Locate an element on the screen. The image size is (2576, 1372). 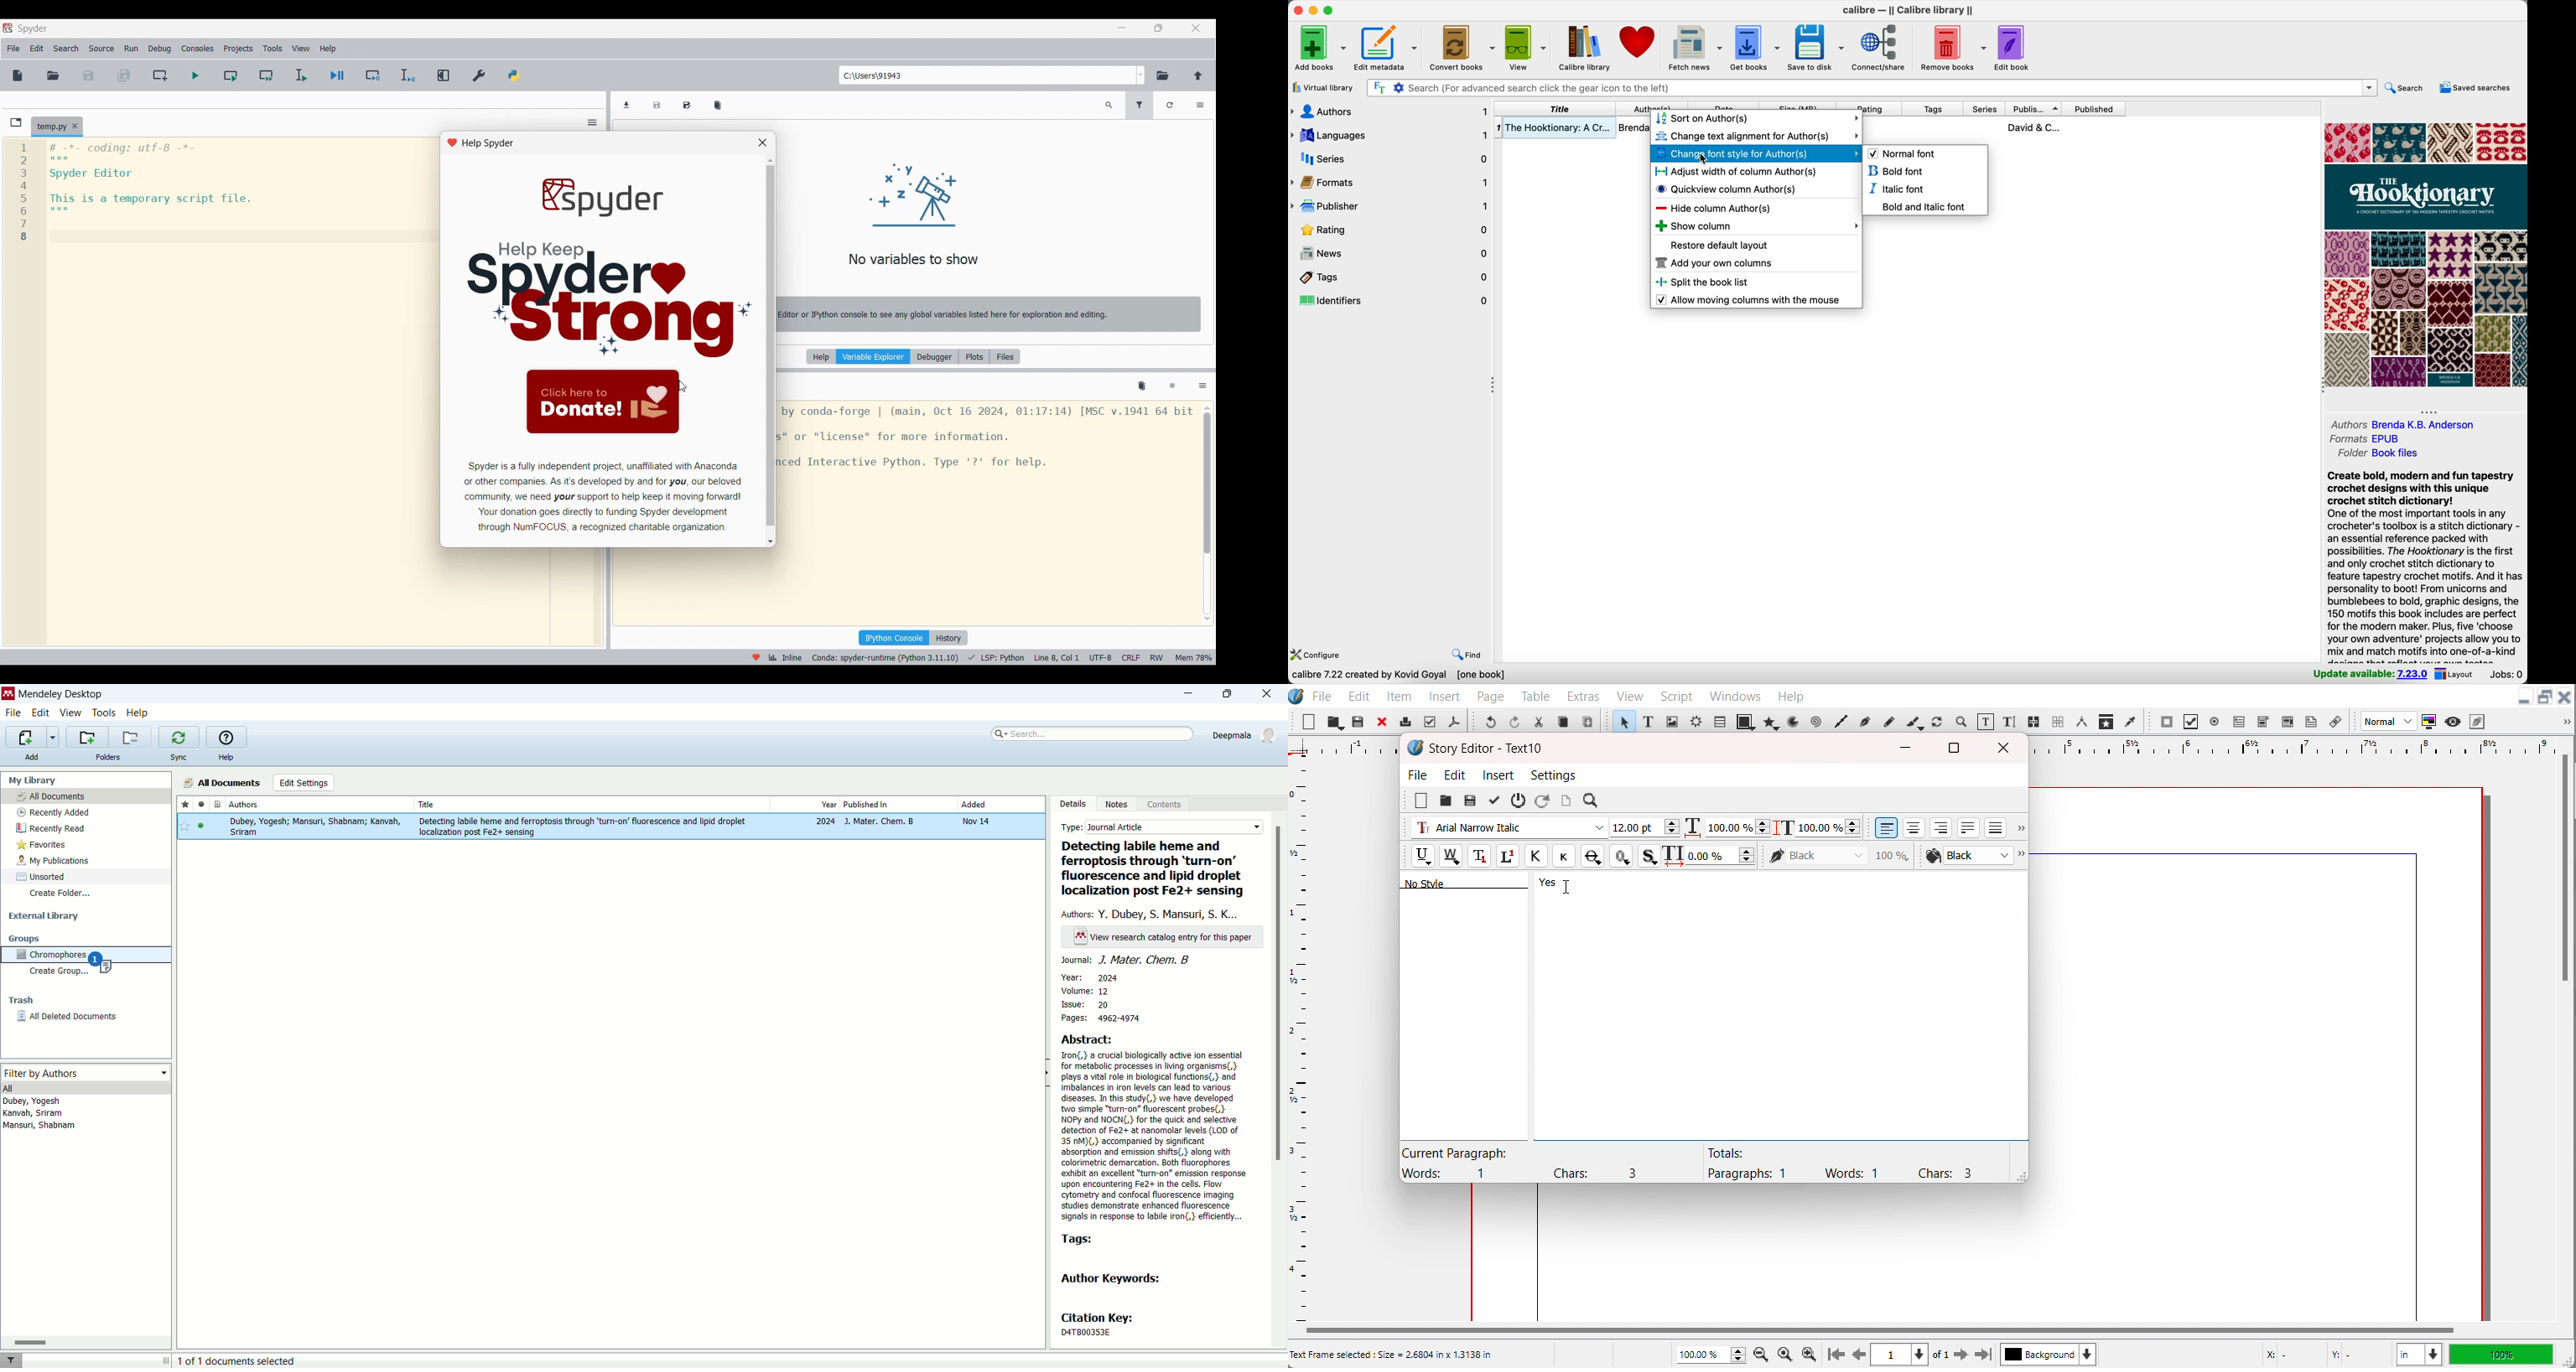
File menu is located at coordinates (14, 49).